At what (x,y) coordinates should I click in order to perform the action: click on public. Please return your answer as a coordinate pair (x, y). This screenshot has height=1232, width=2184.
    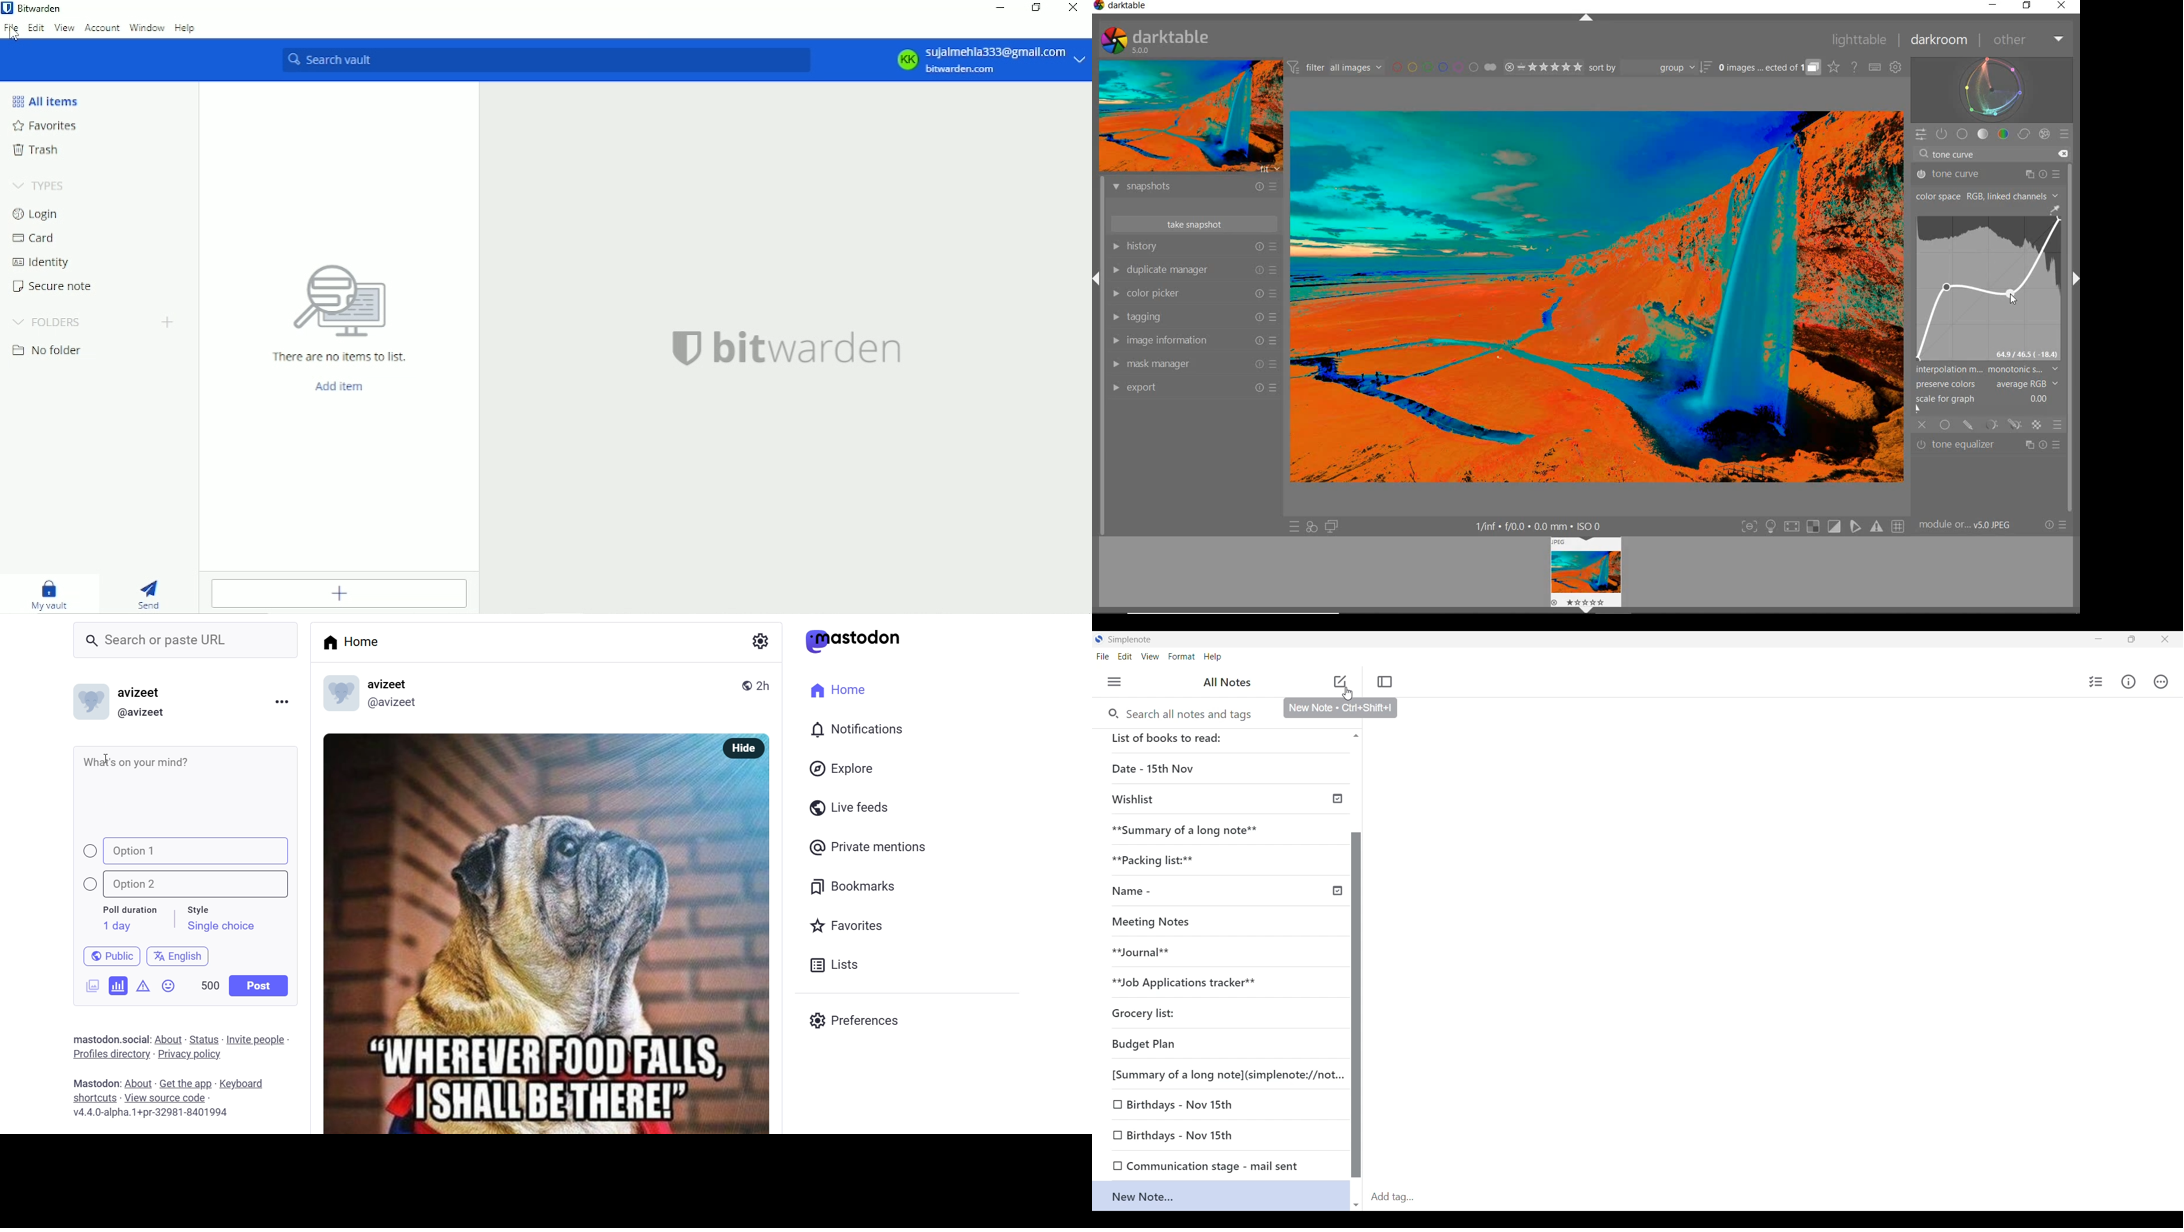
    Looking at the image, I should click on (742, 684).